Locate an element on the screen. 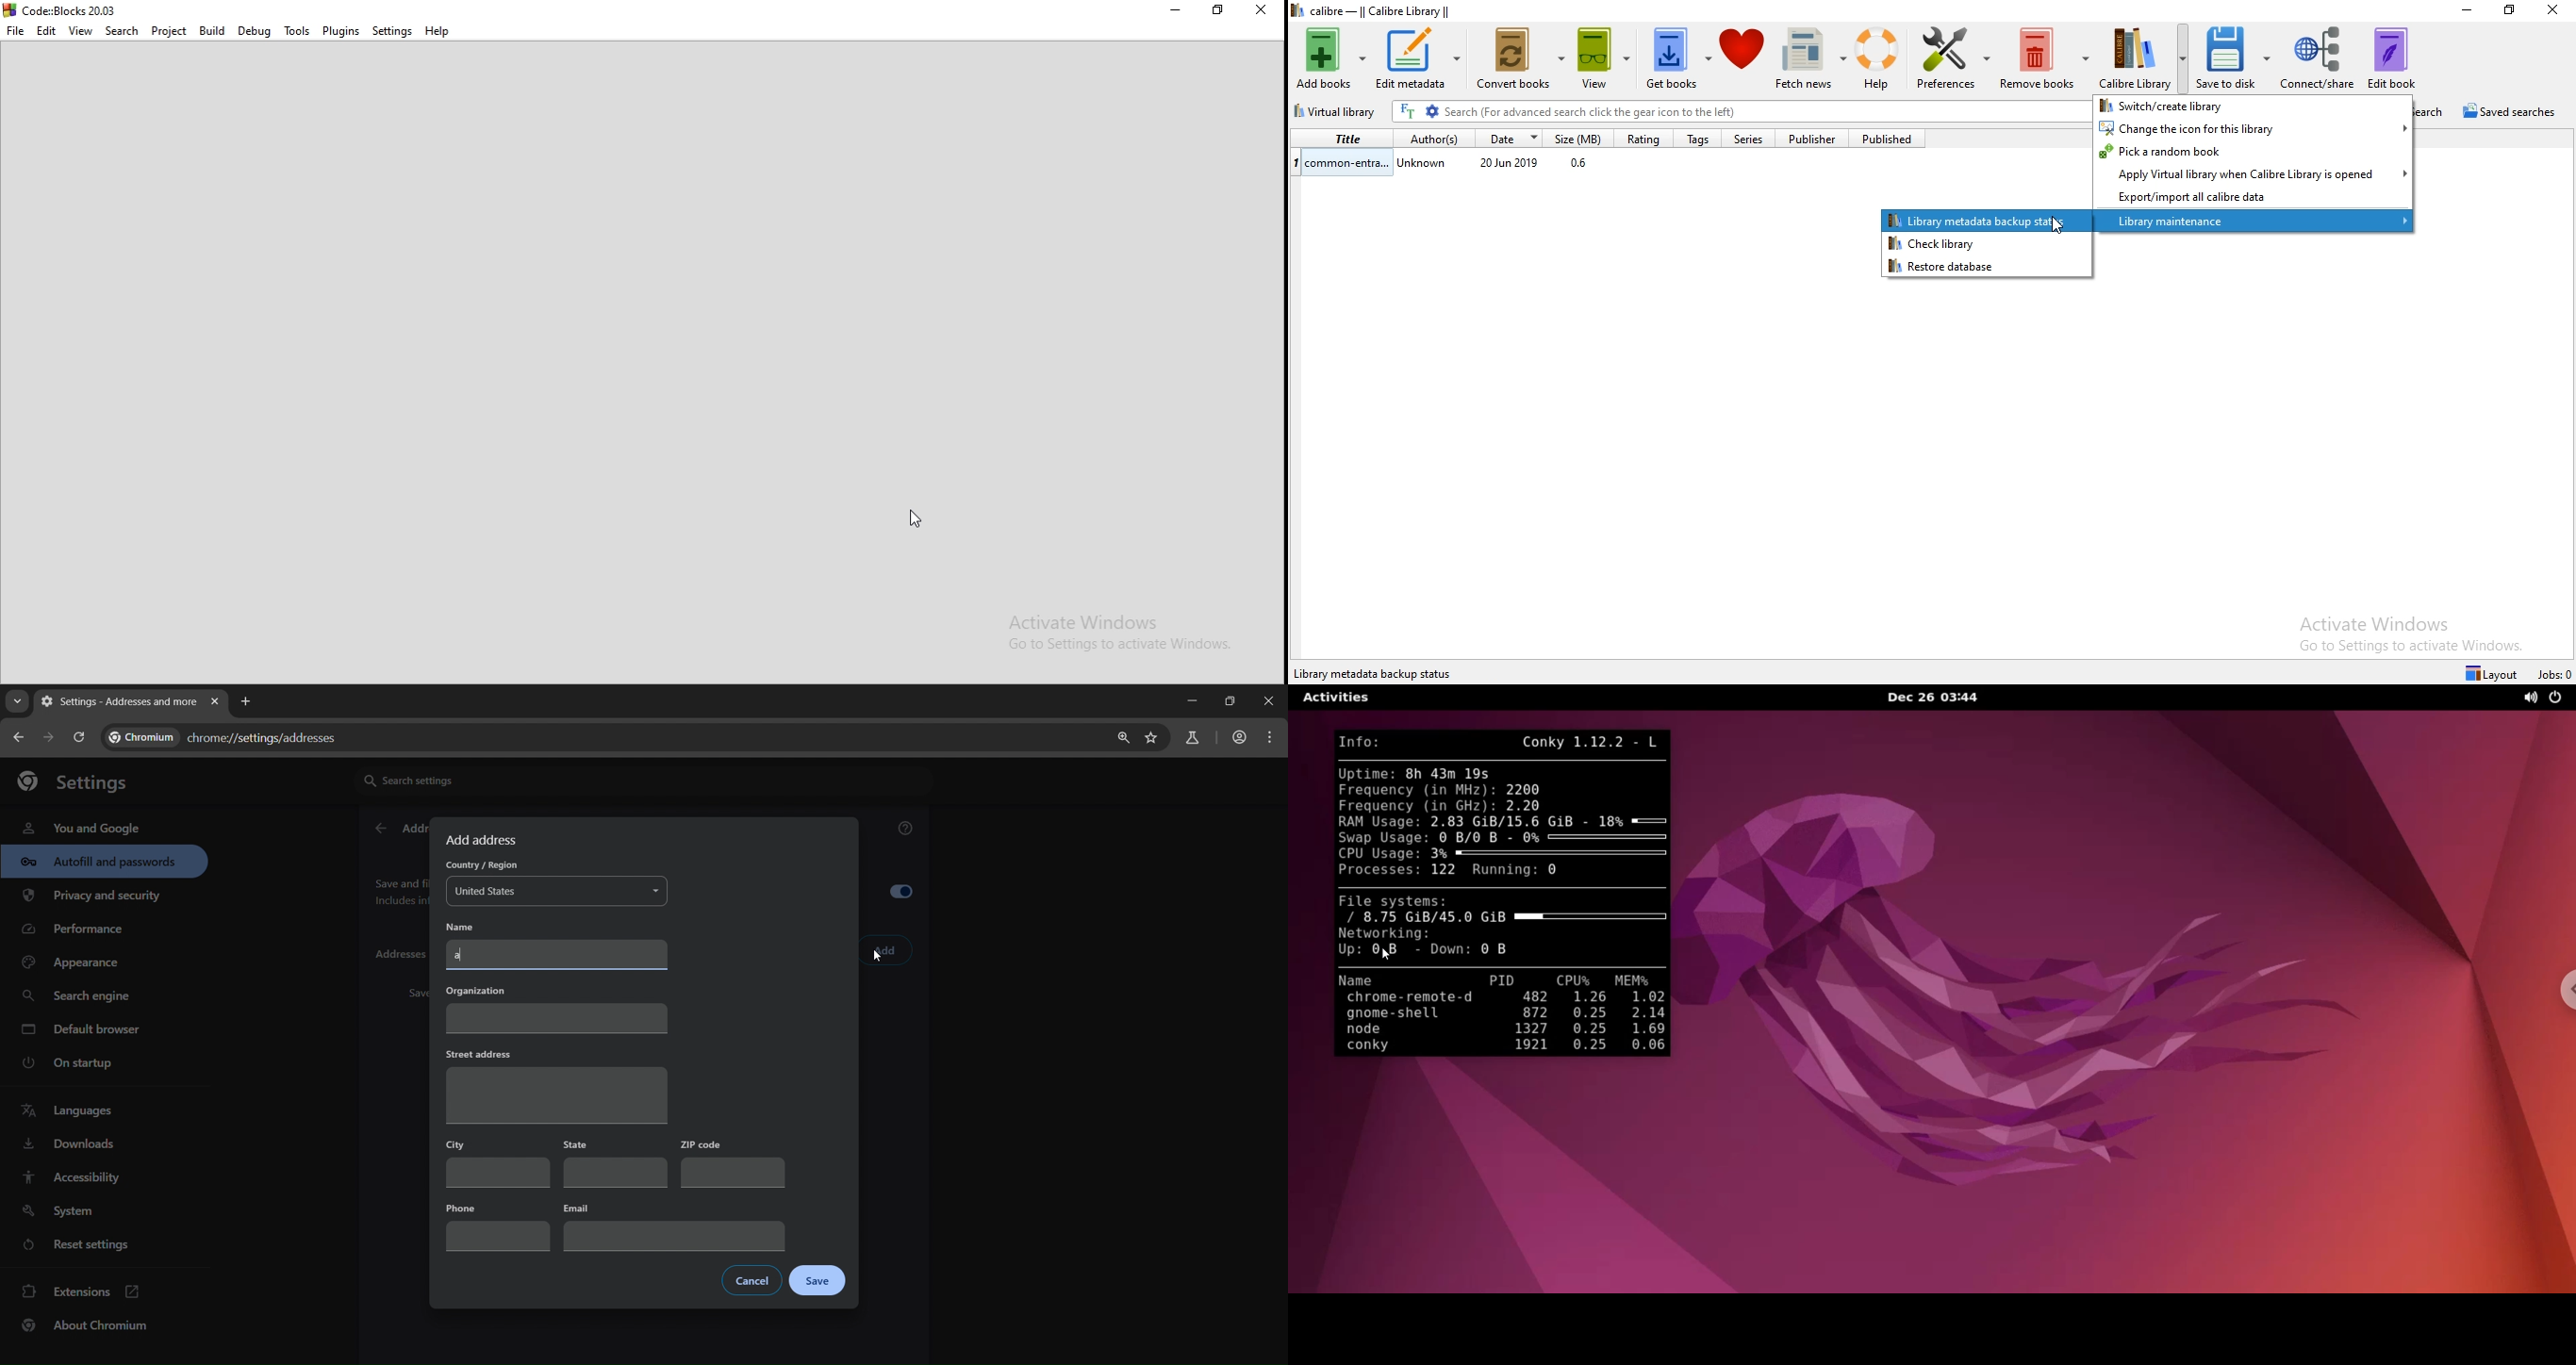 The width and height of the screenshot is (2576, 1372). Build  is located at coordinates (210, 29).